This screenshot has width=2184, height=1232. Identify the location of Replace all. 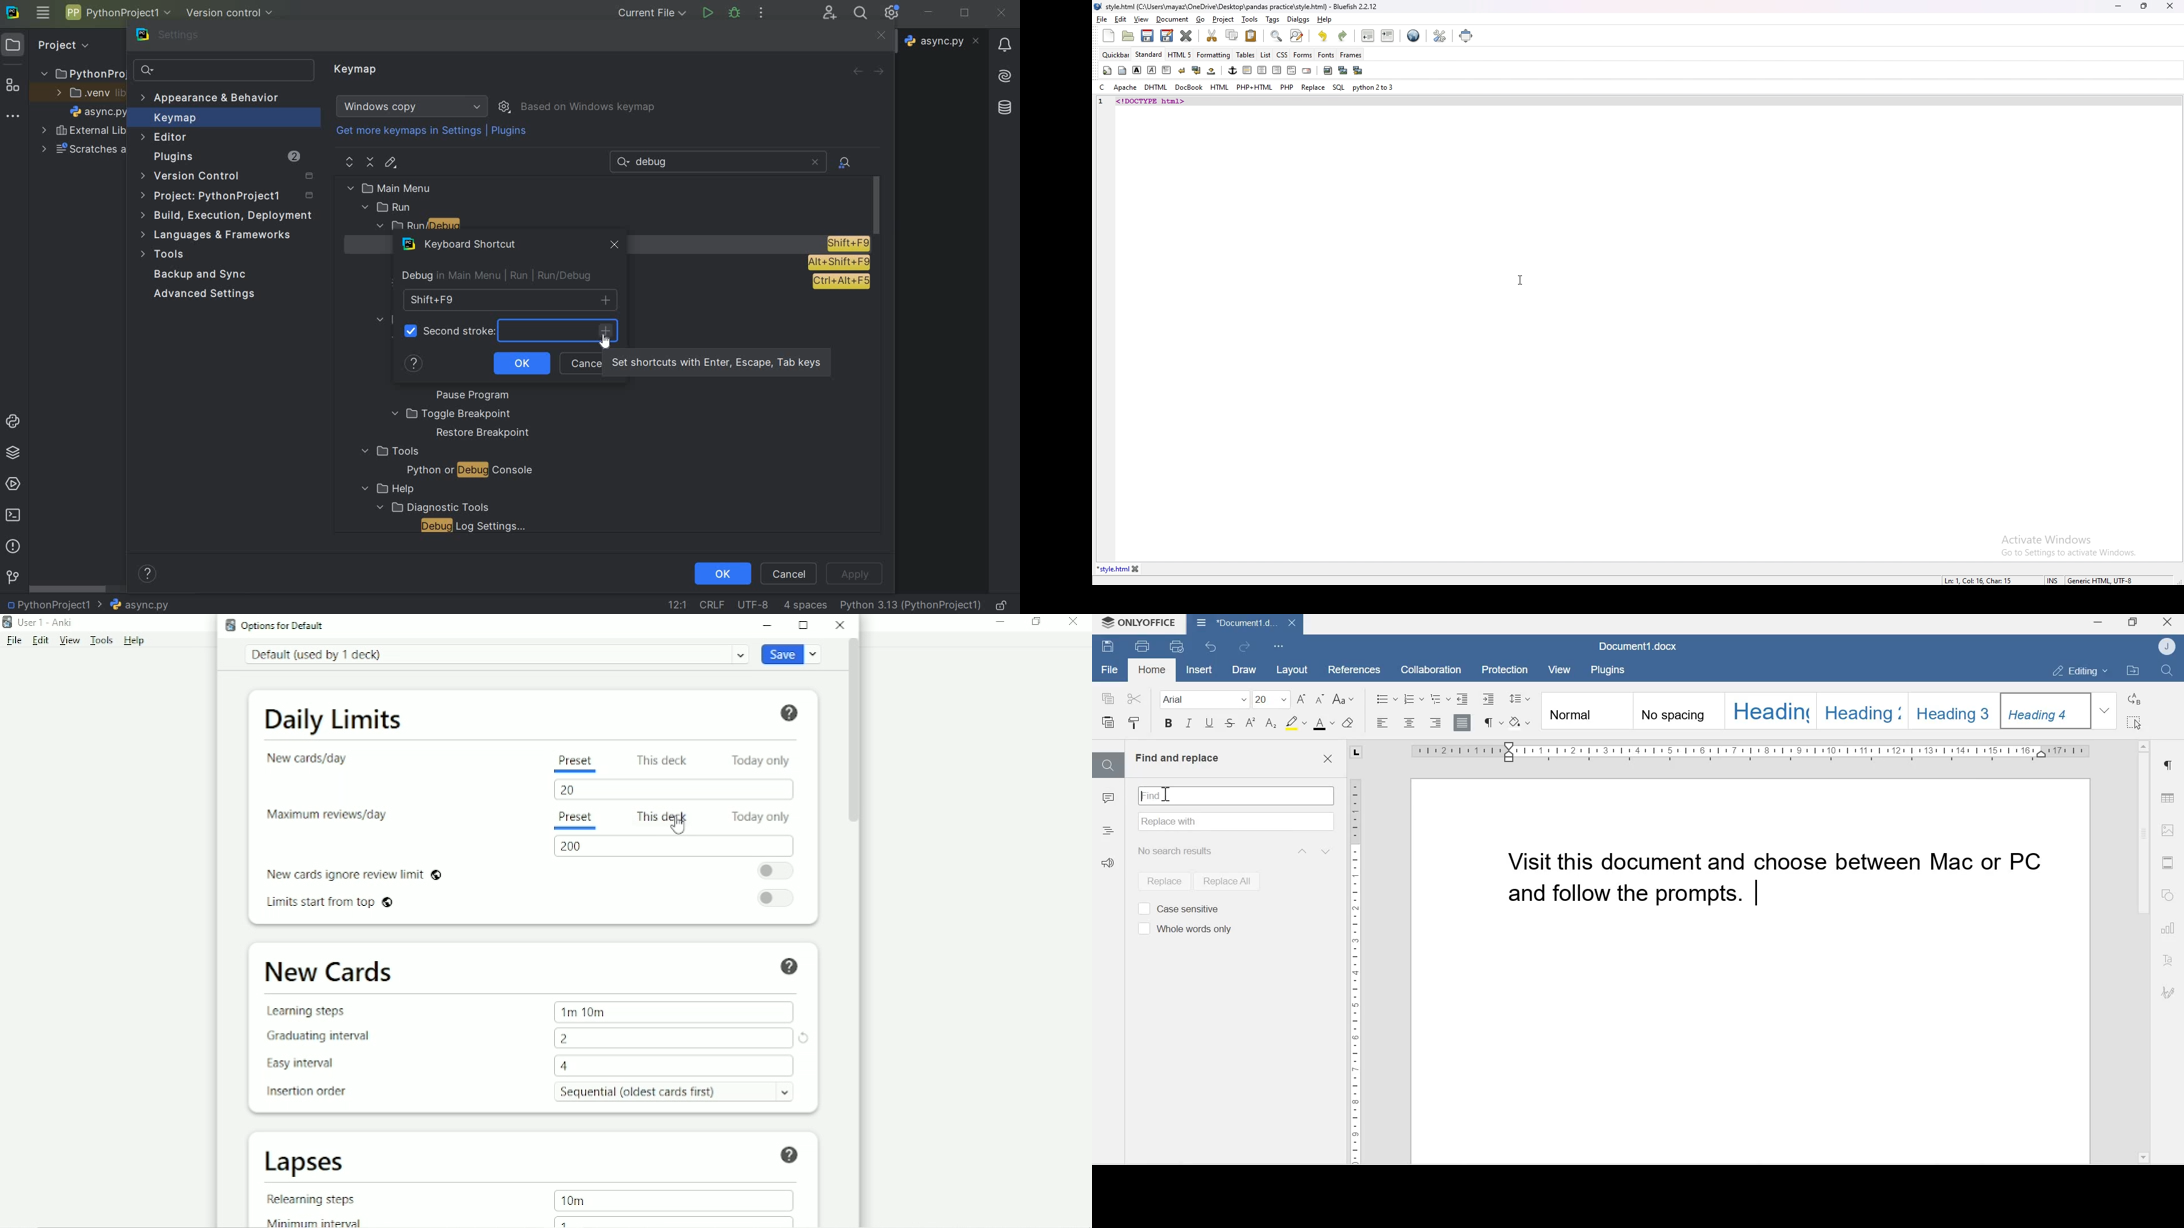
(1226, 880).